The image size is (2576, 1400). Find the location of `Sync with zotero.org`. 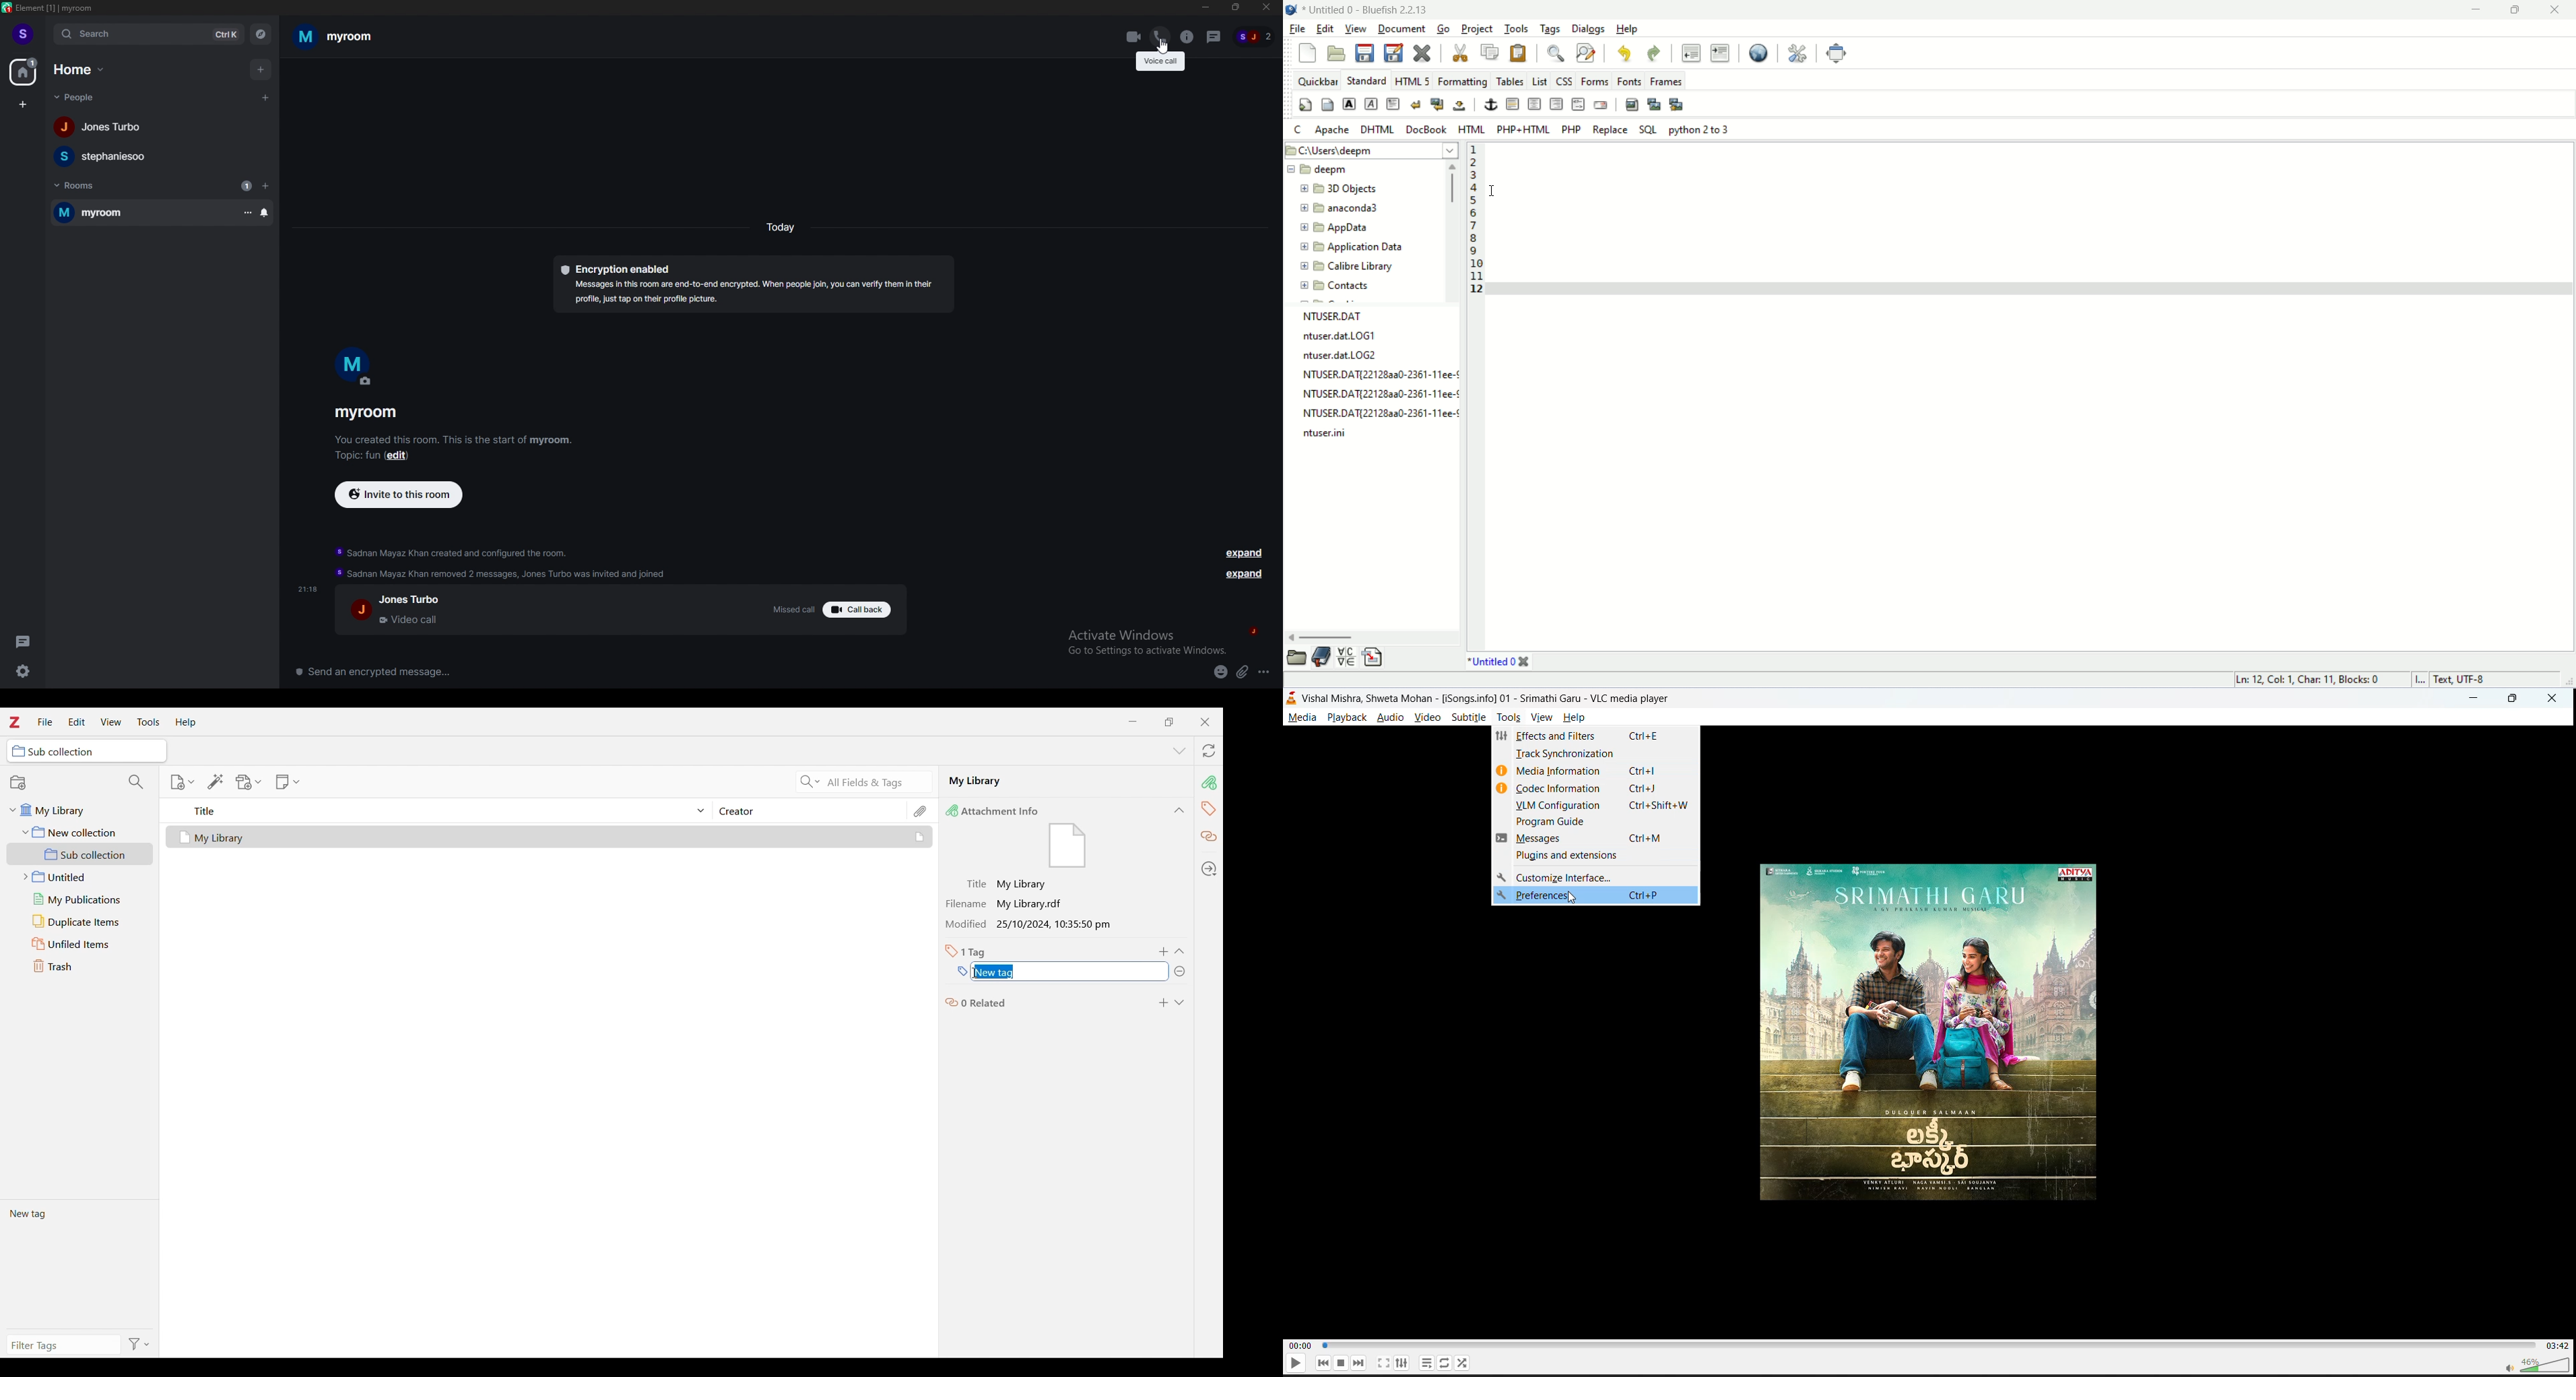

Sync with zotero.org is located at coordinates (1210, 750).